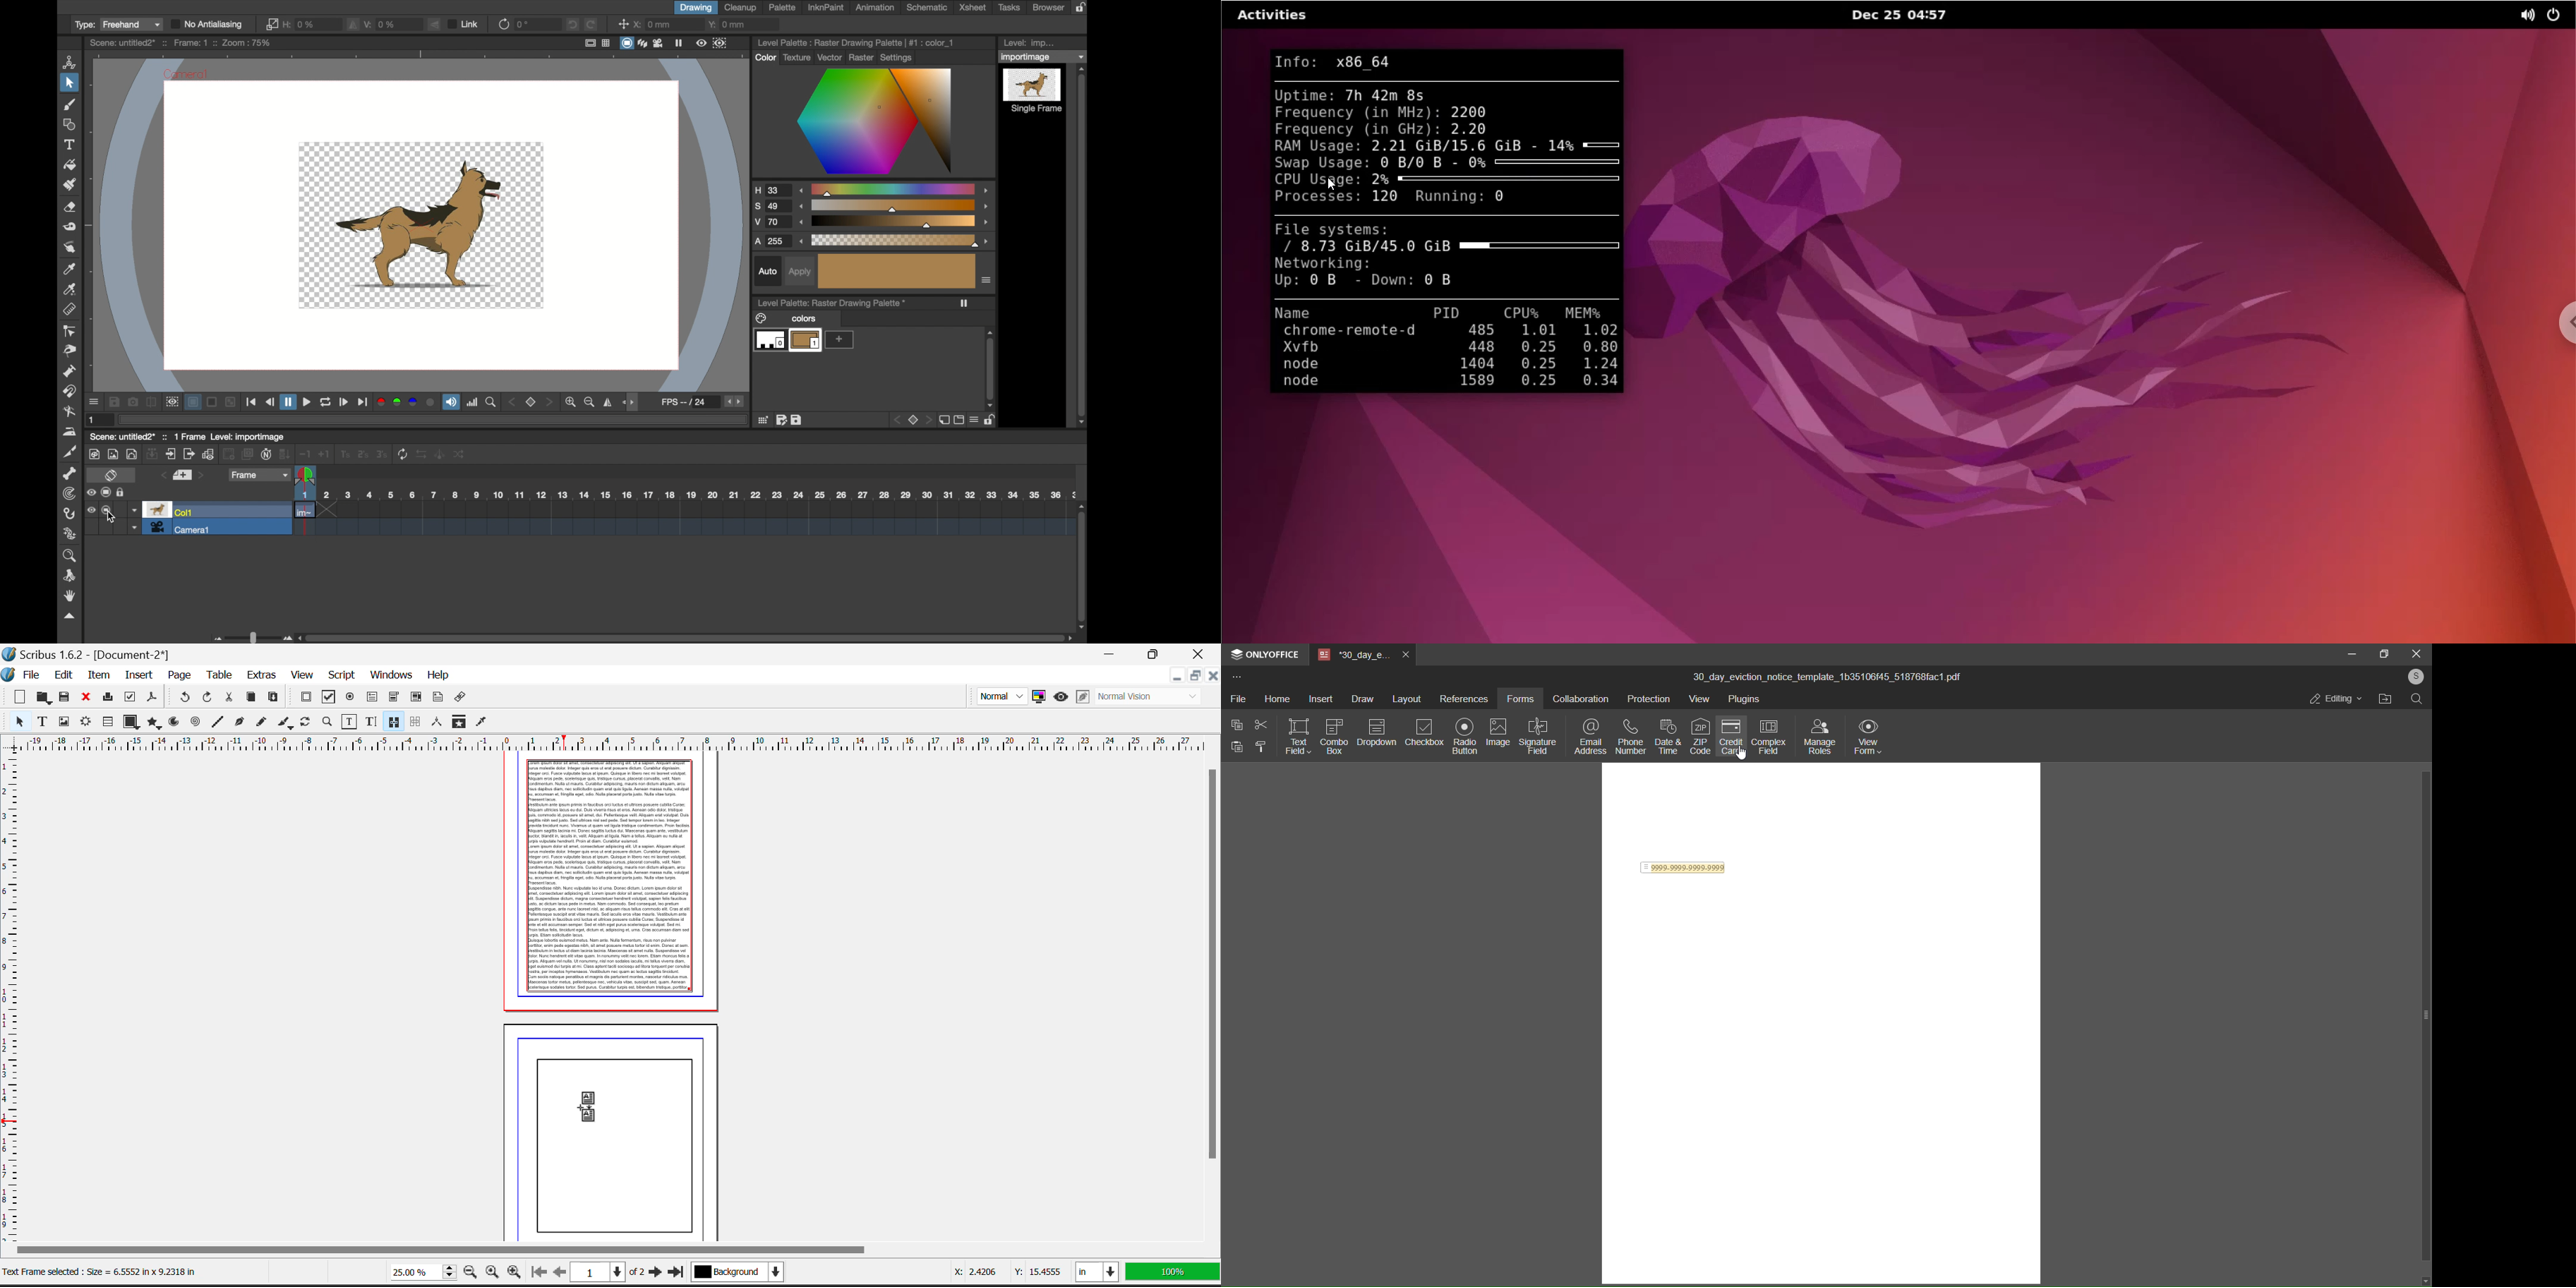  I want to click on tape tool, so click(69, 227).